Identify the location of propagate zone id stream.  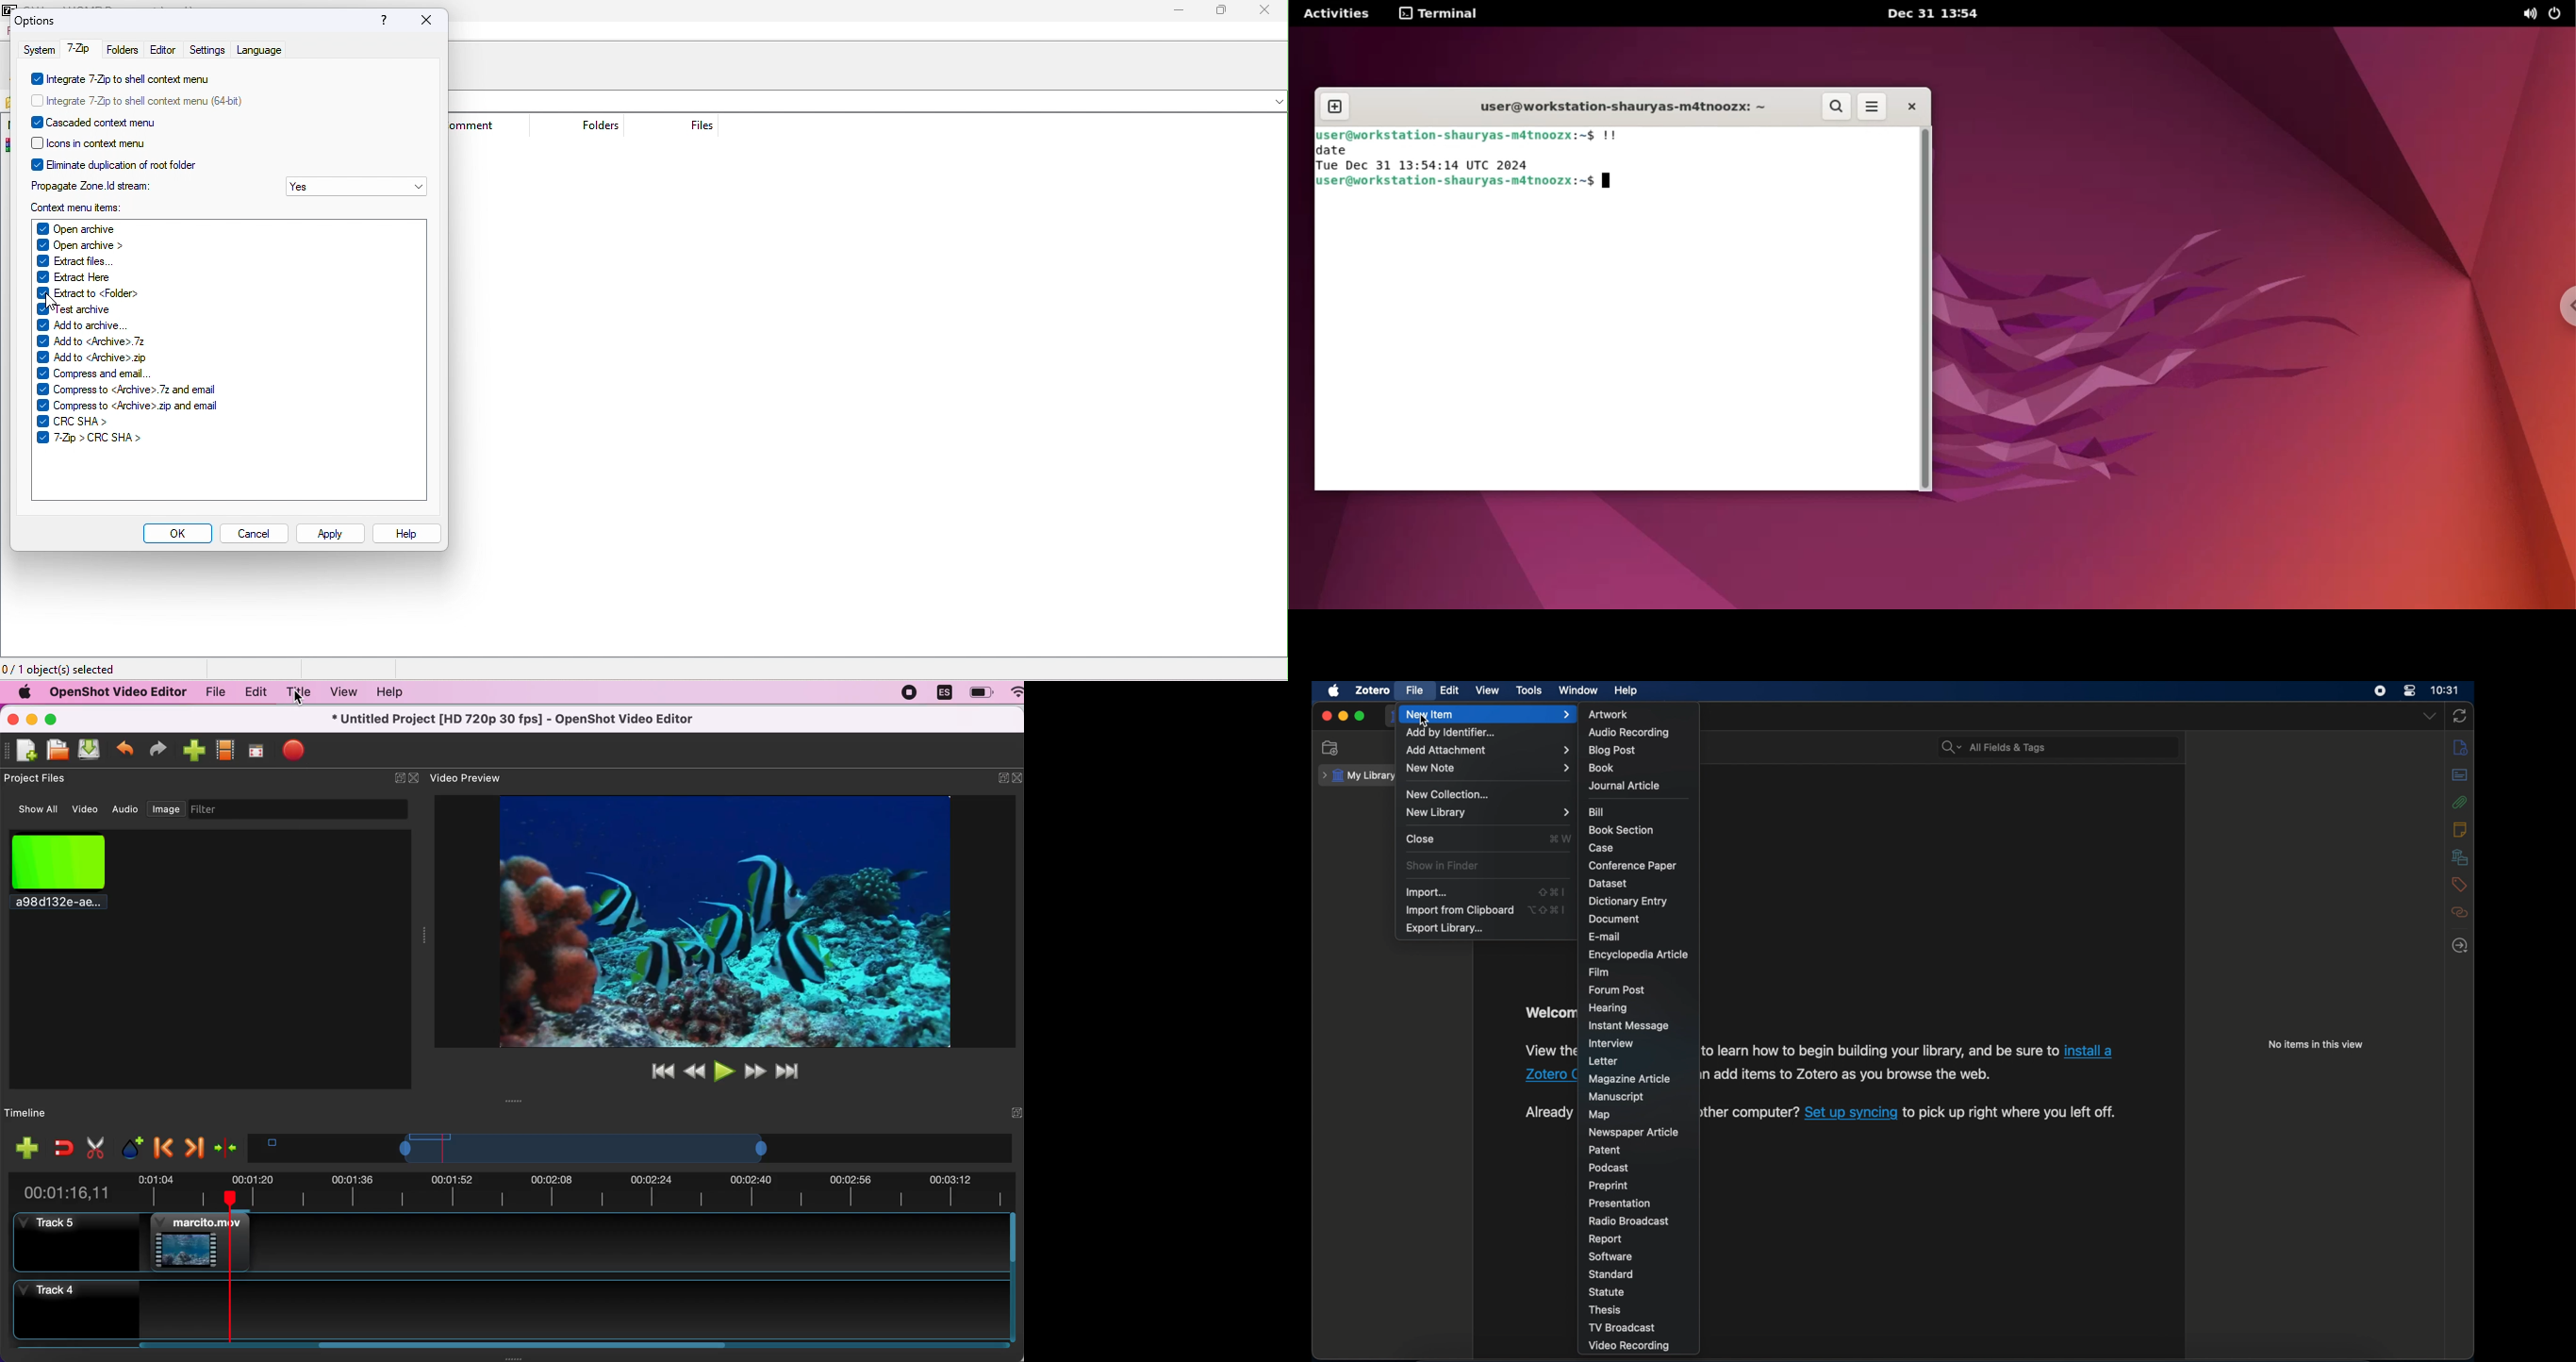
(94, 183).